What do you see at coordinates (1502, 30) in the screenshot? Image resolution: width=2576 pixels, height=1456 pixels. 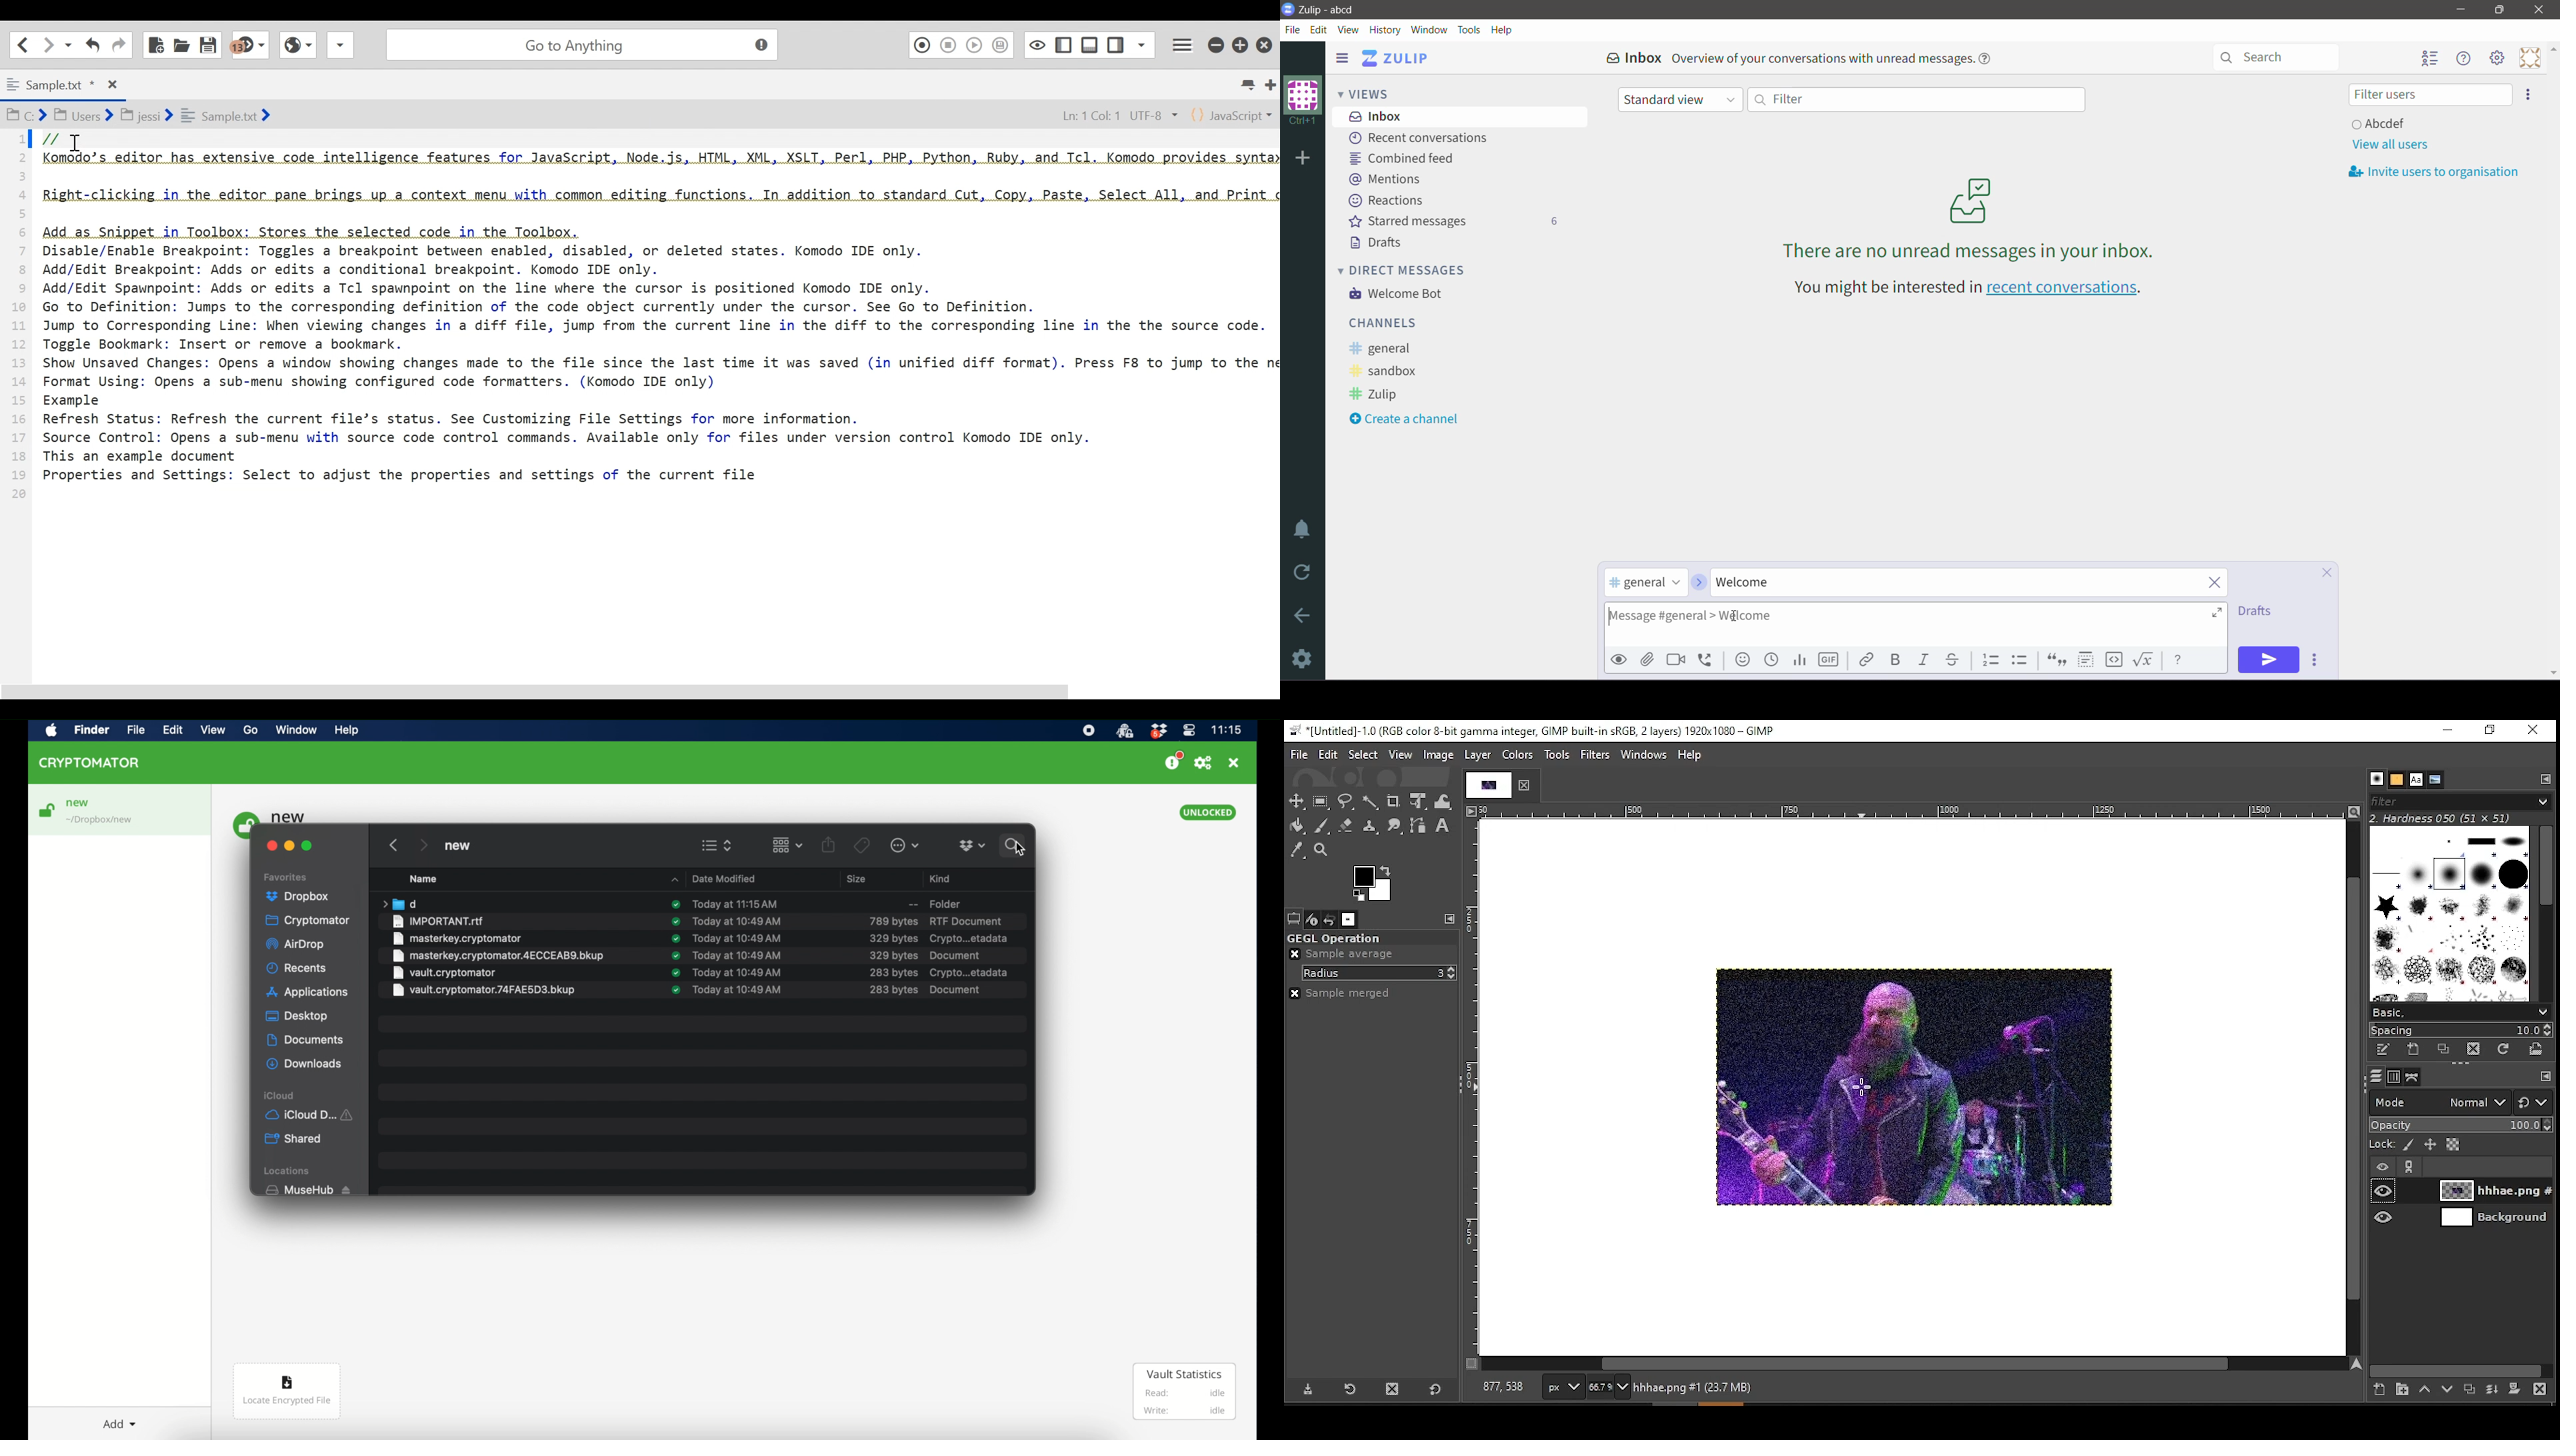 I see `Help` at bounding box center [1502, 30].